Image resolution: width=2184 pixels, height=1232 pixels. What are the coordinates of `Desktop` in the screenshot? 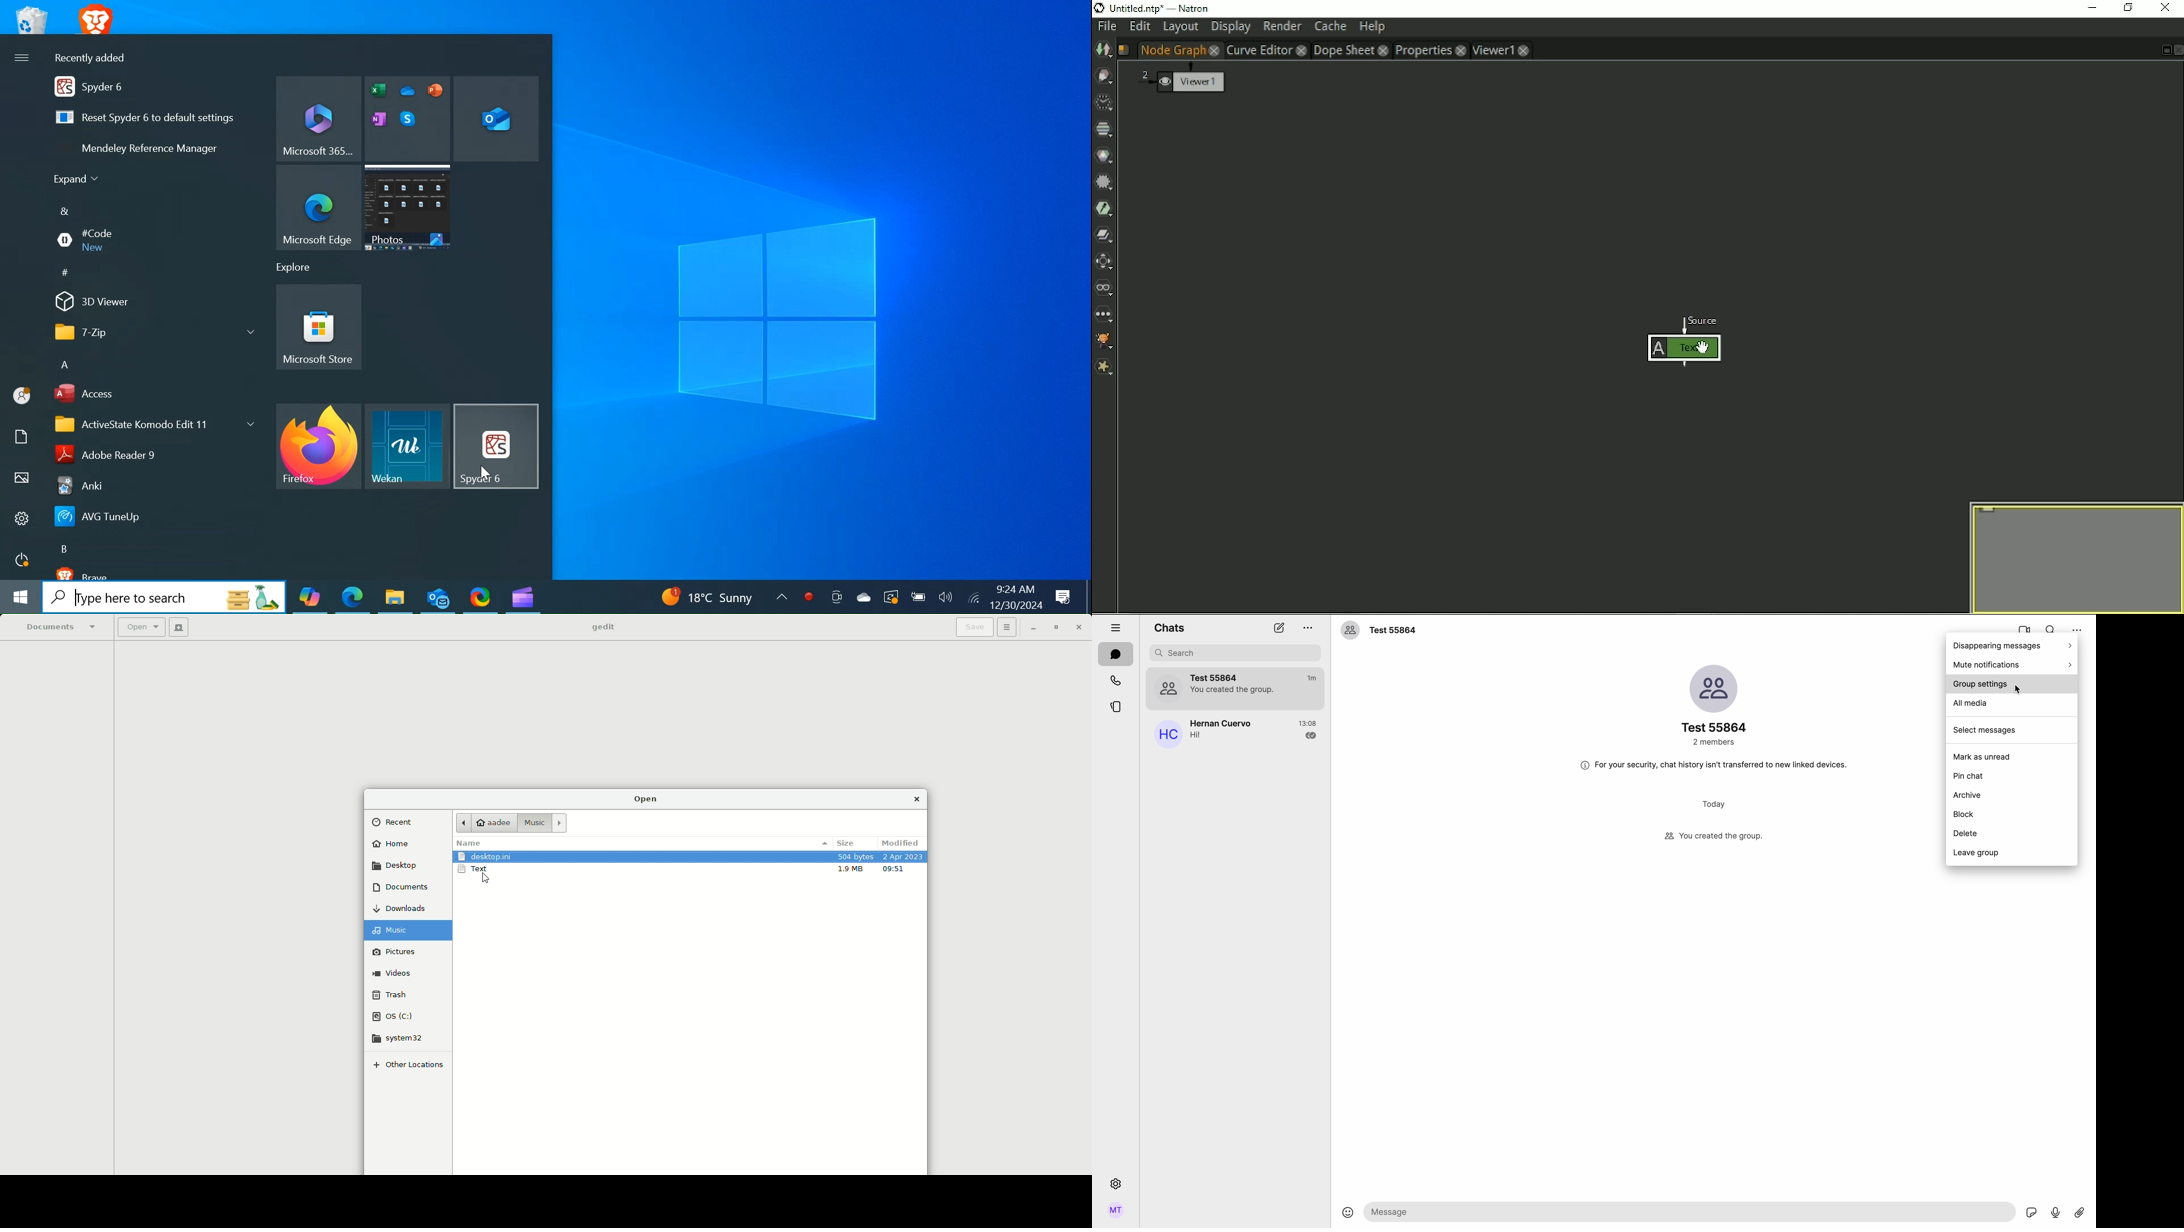 It's located at (400, 869).